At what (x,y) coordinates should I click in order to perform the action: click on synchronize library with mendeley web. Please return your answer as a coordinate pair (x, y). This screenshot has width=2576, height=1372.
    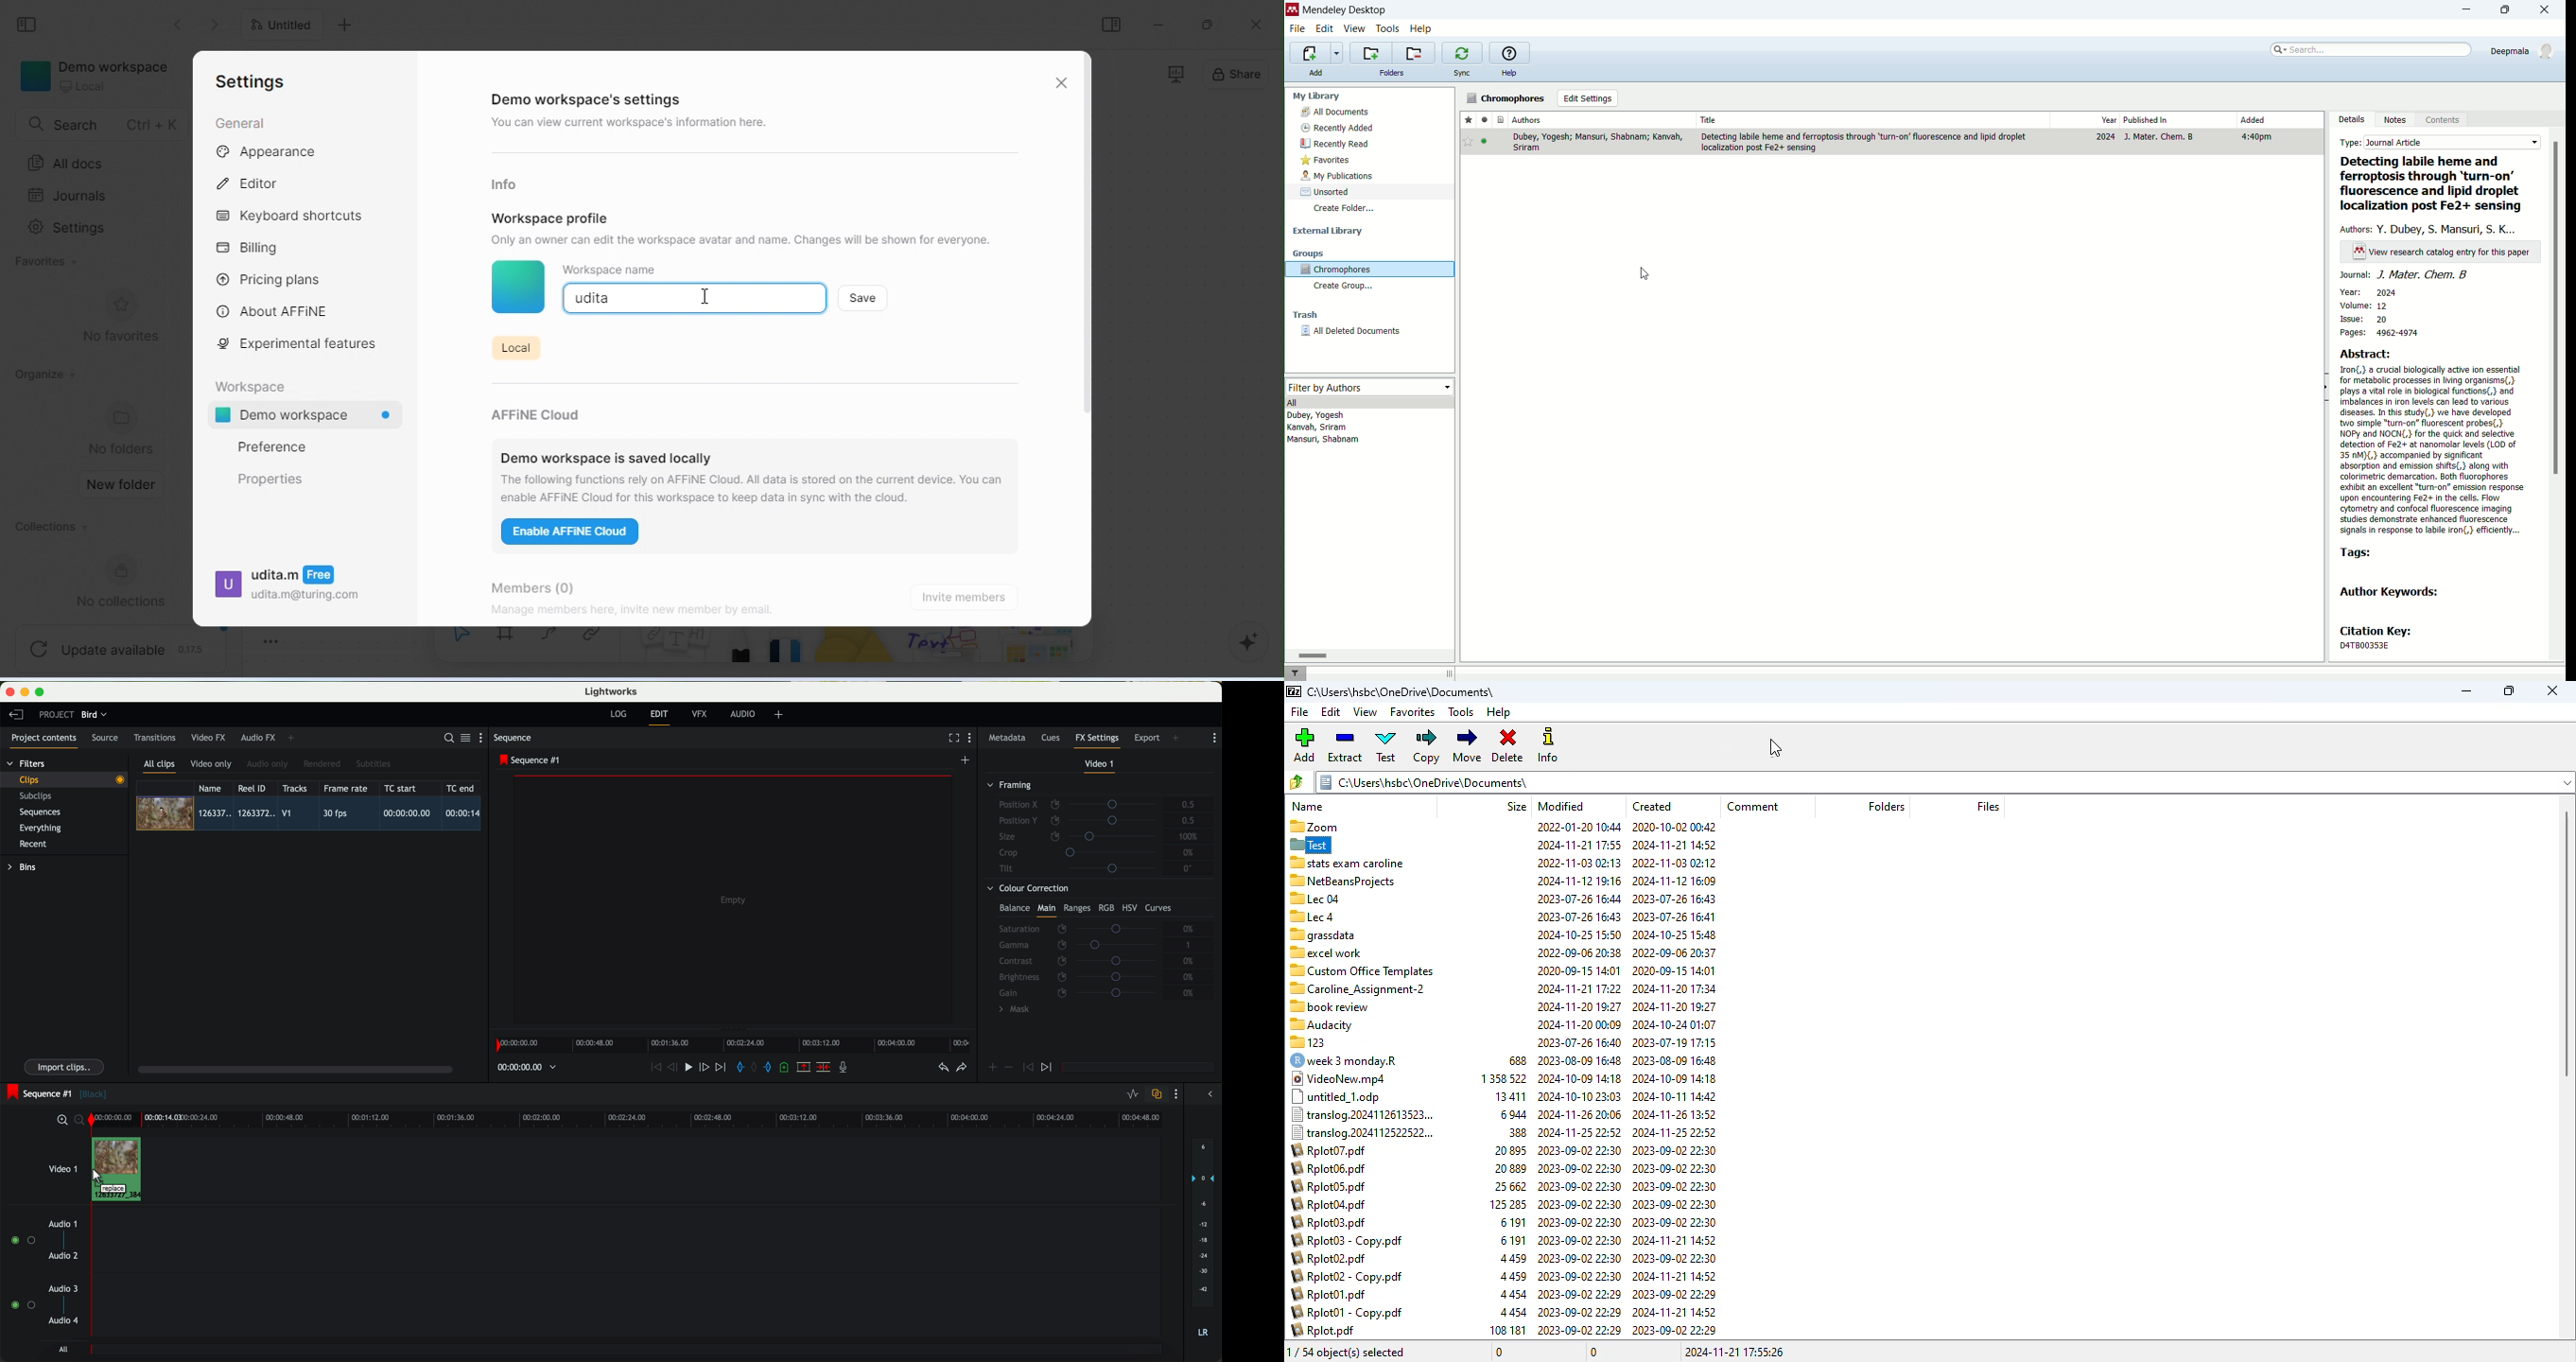
    Looking at the image, I should click on (1461, 53).